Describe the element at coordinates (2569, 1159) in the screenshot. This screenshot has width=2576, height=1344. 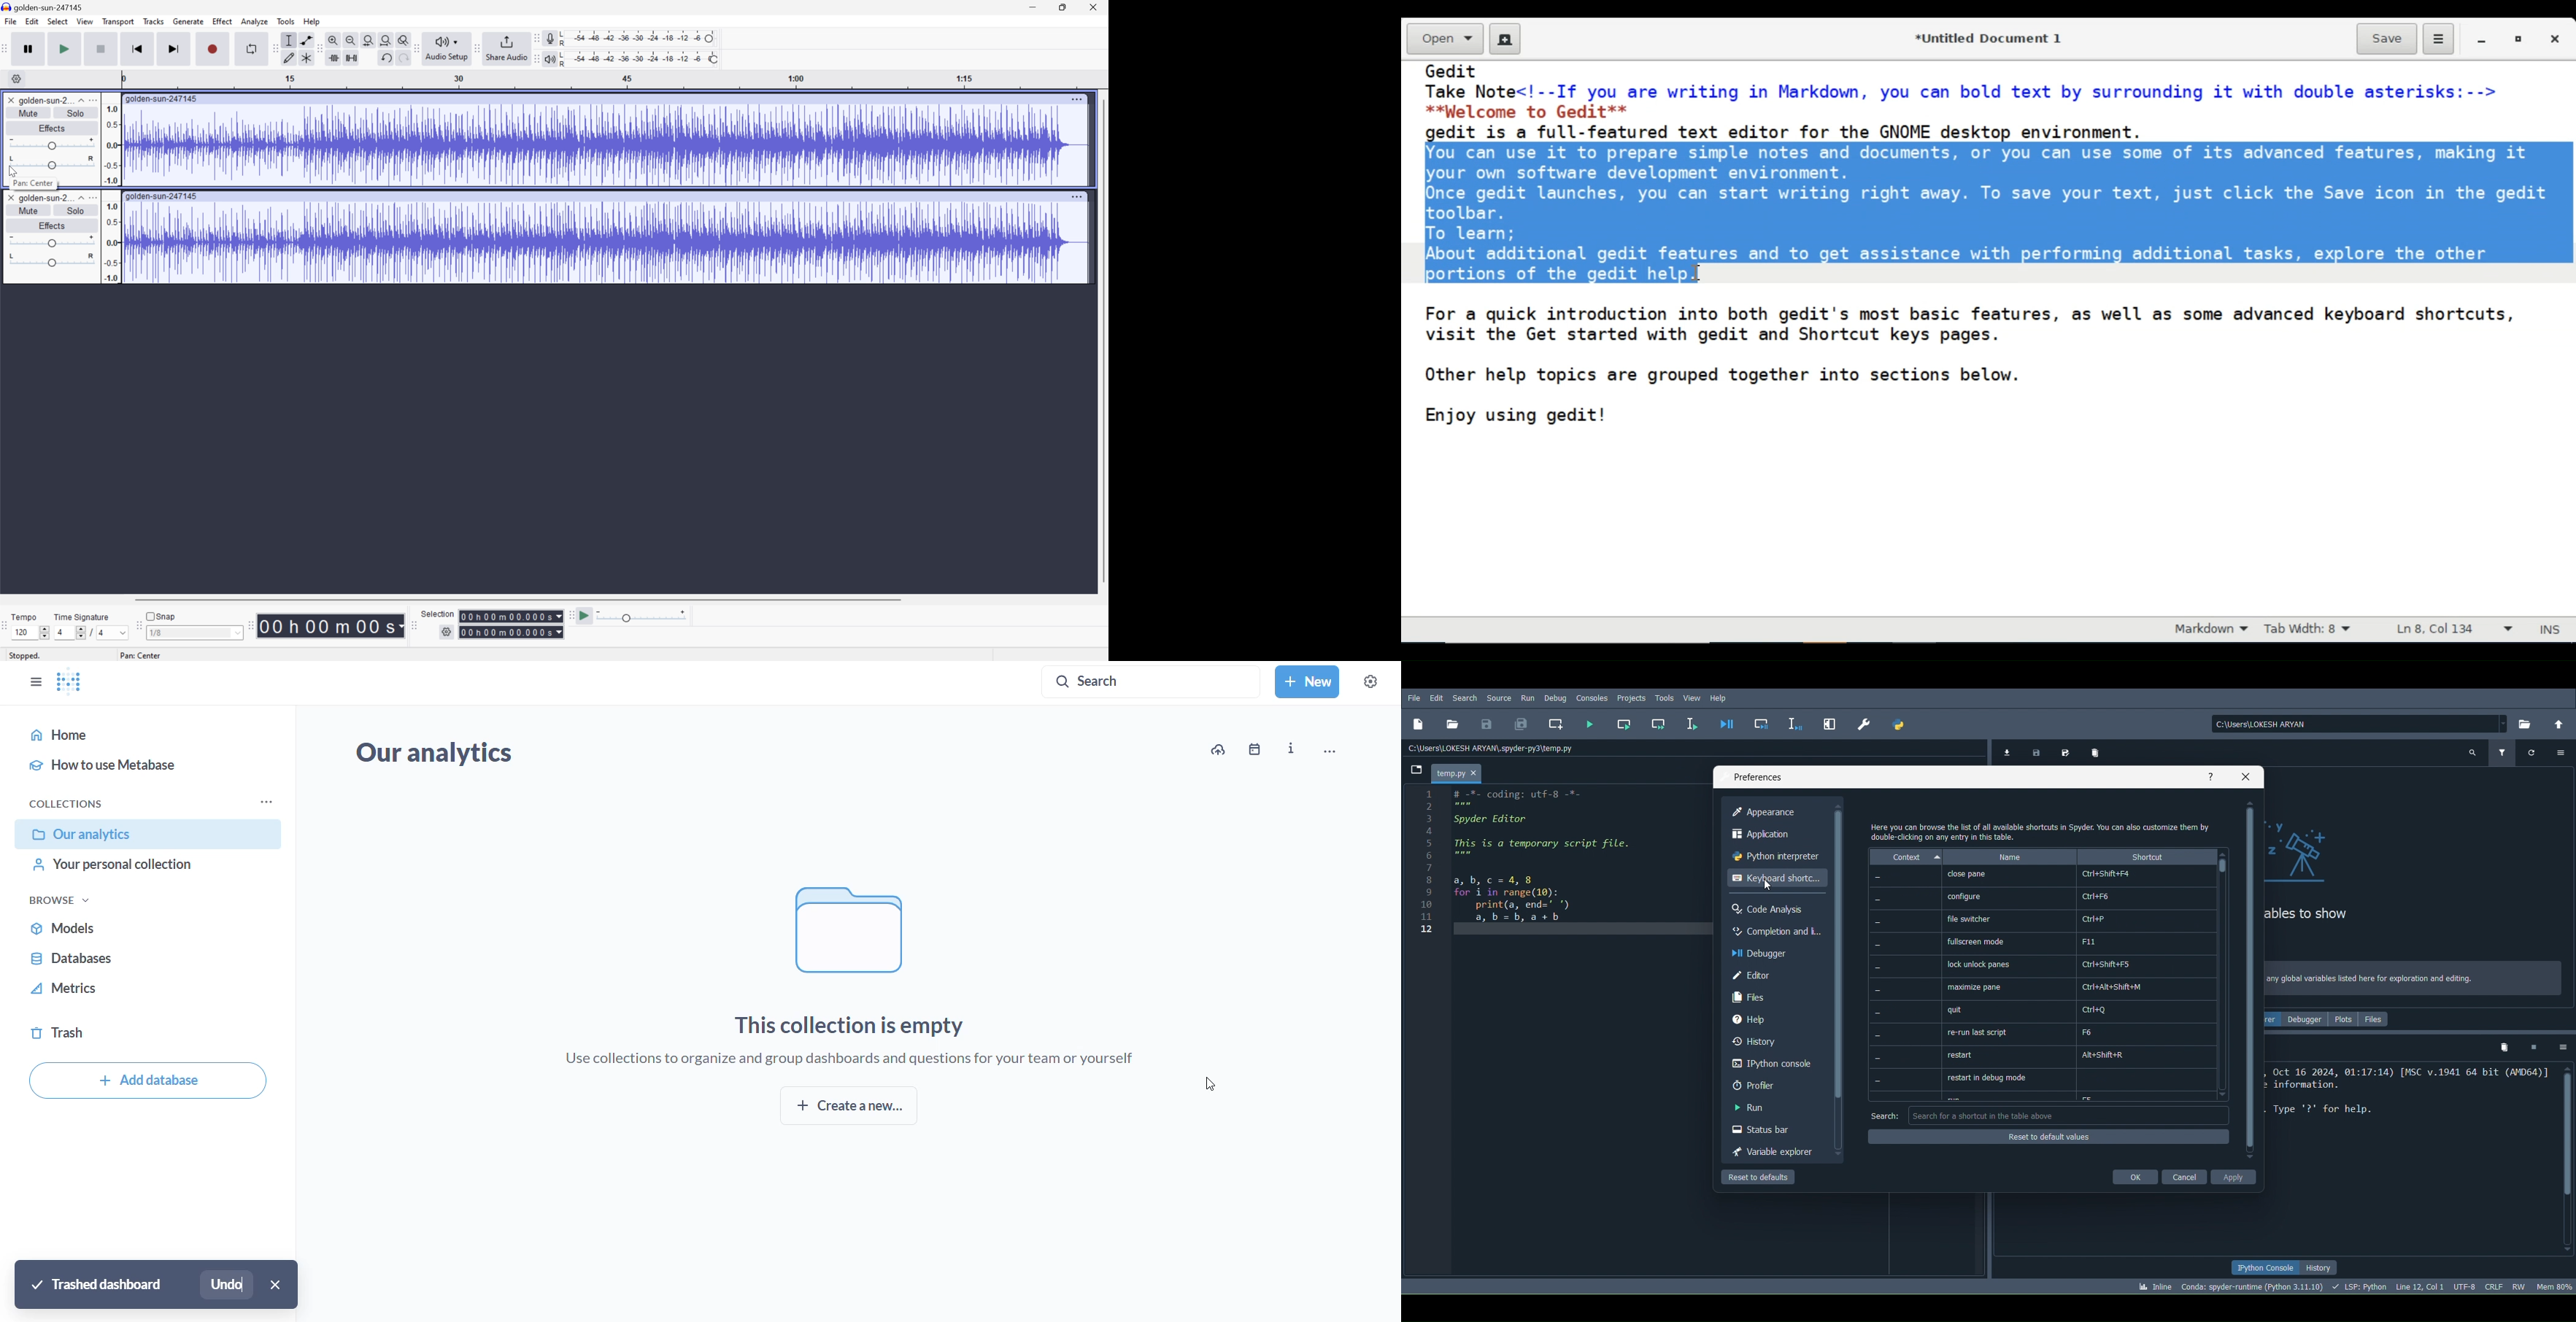
I see `Scrollbar` at that location.